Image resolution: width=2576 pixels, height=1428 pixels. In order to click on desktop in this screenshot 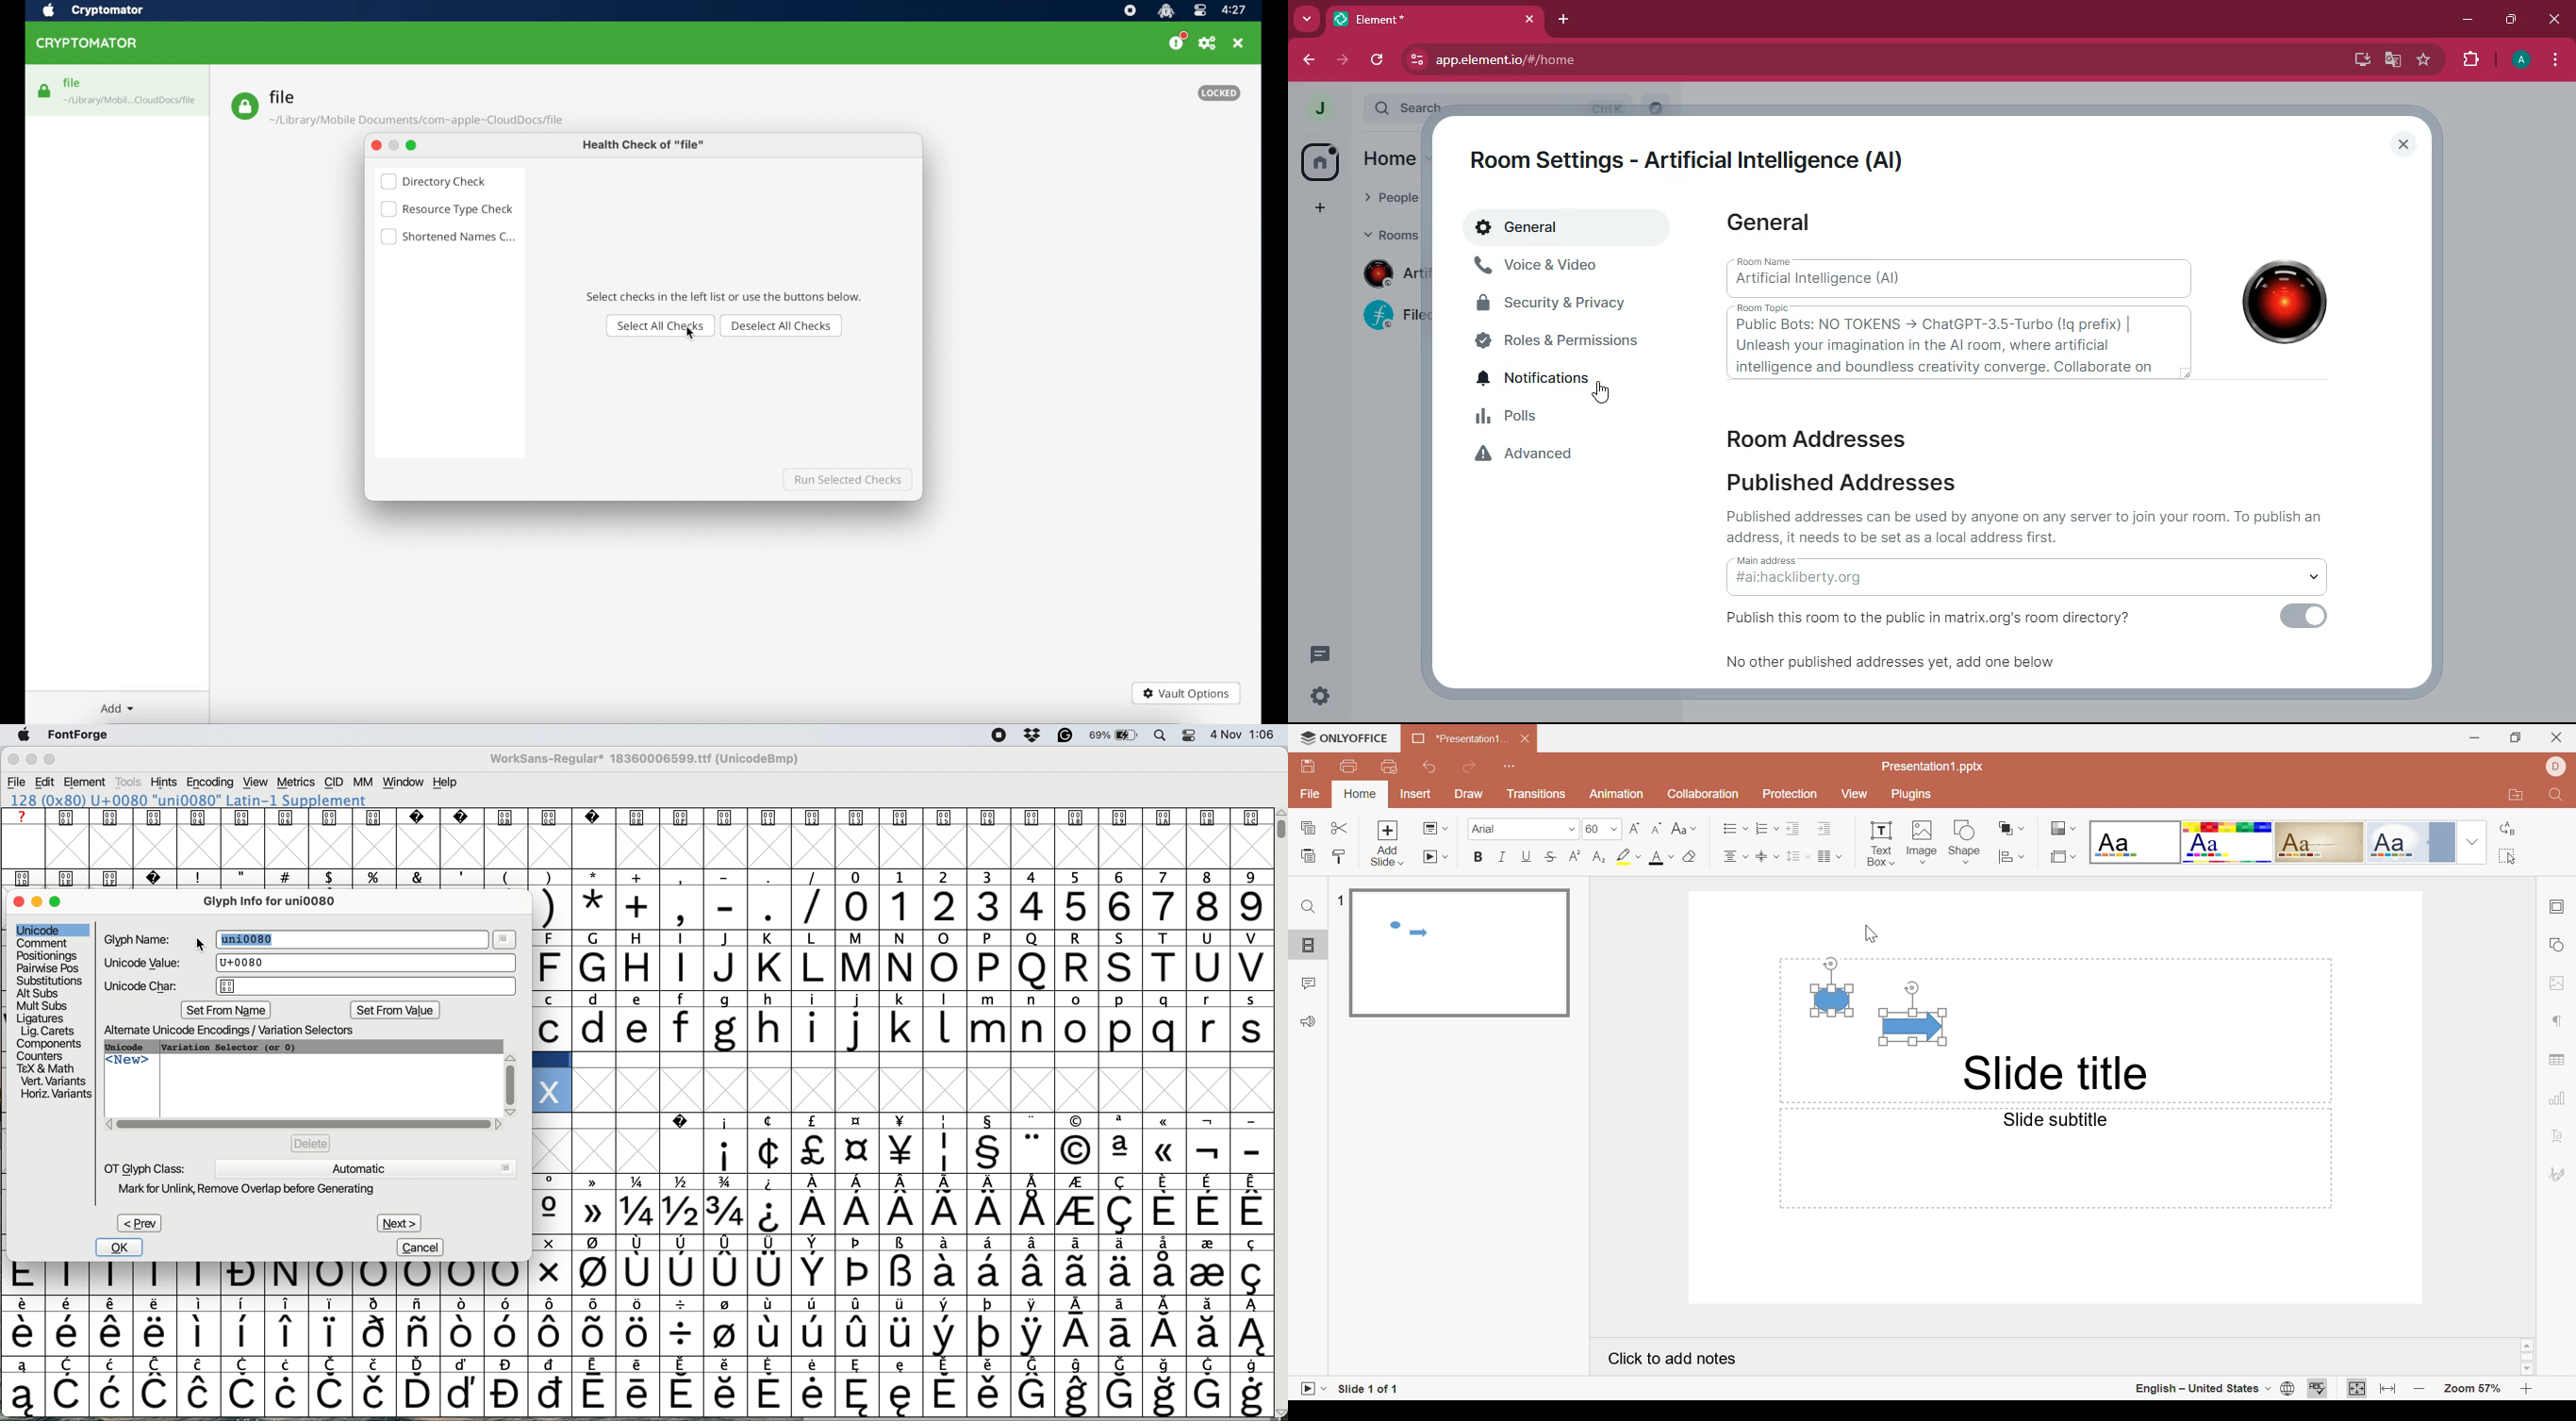, I will do `click(2357, 59)`.